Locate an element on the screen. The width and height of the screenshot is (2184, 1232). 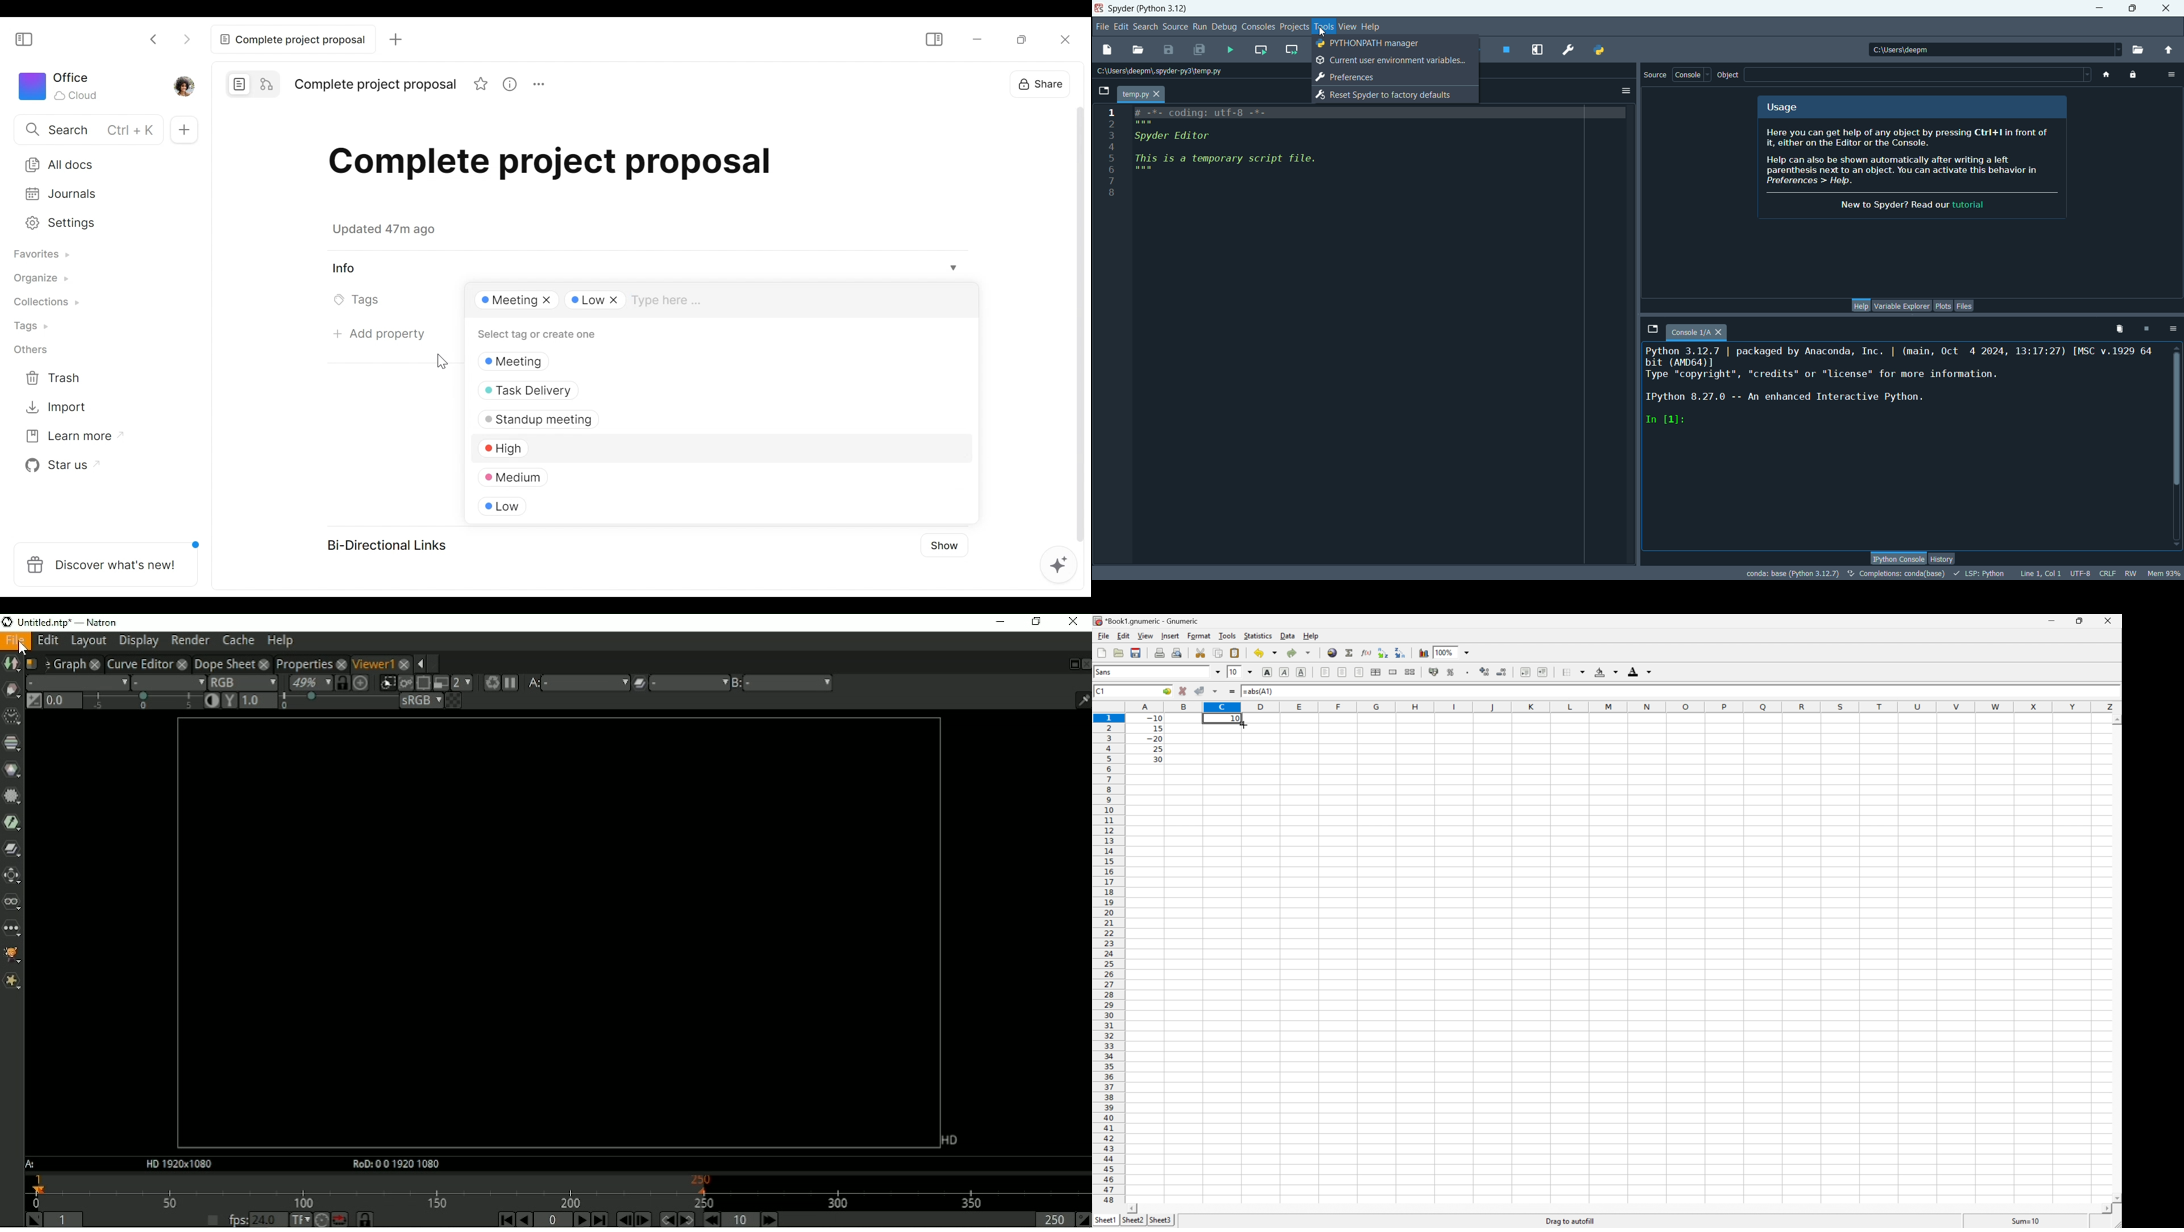
preferences is located at coordinates (1354, 76).